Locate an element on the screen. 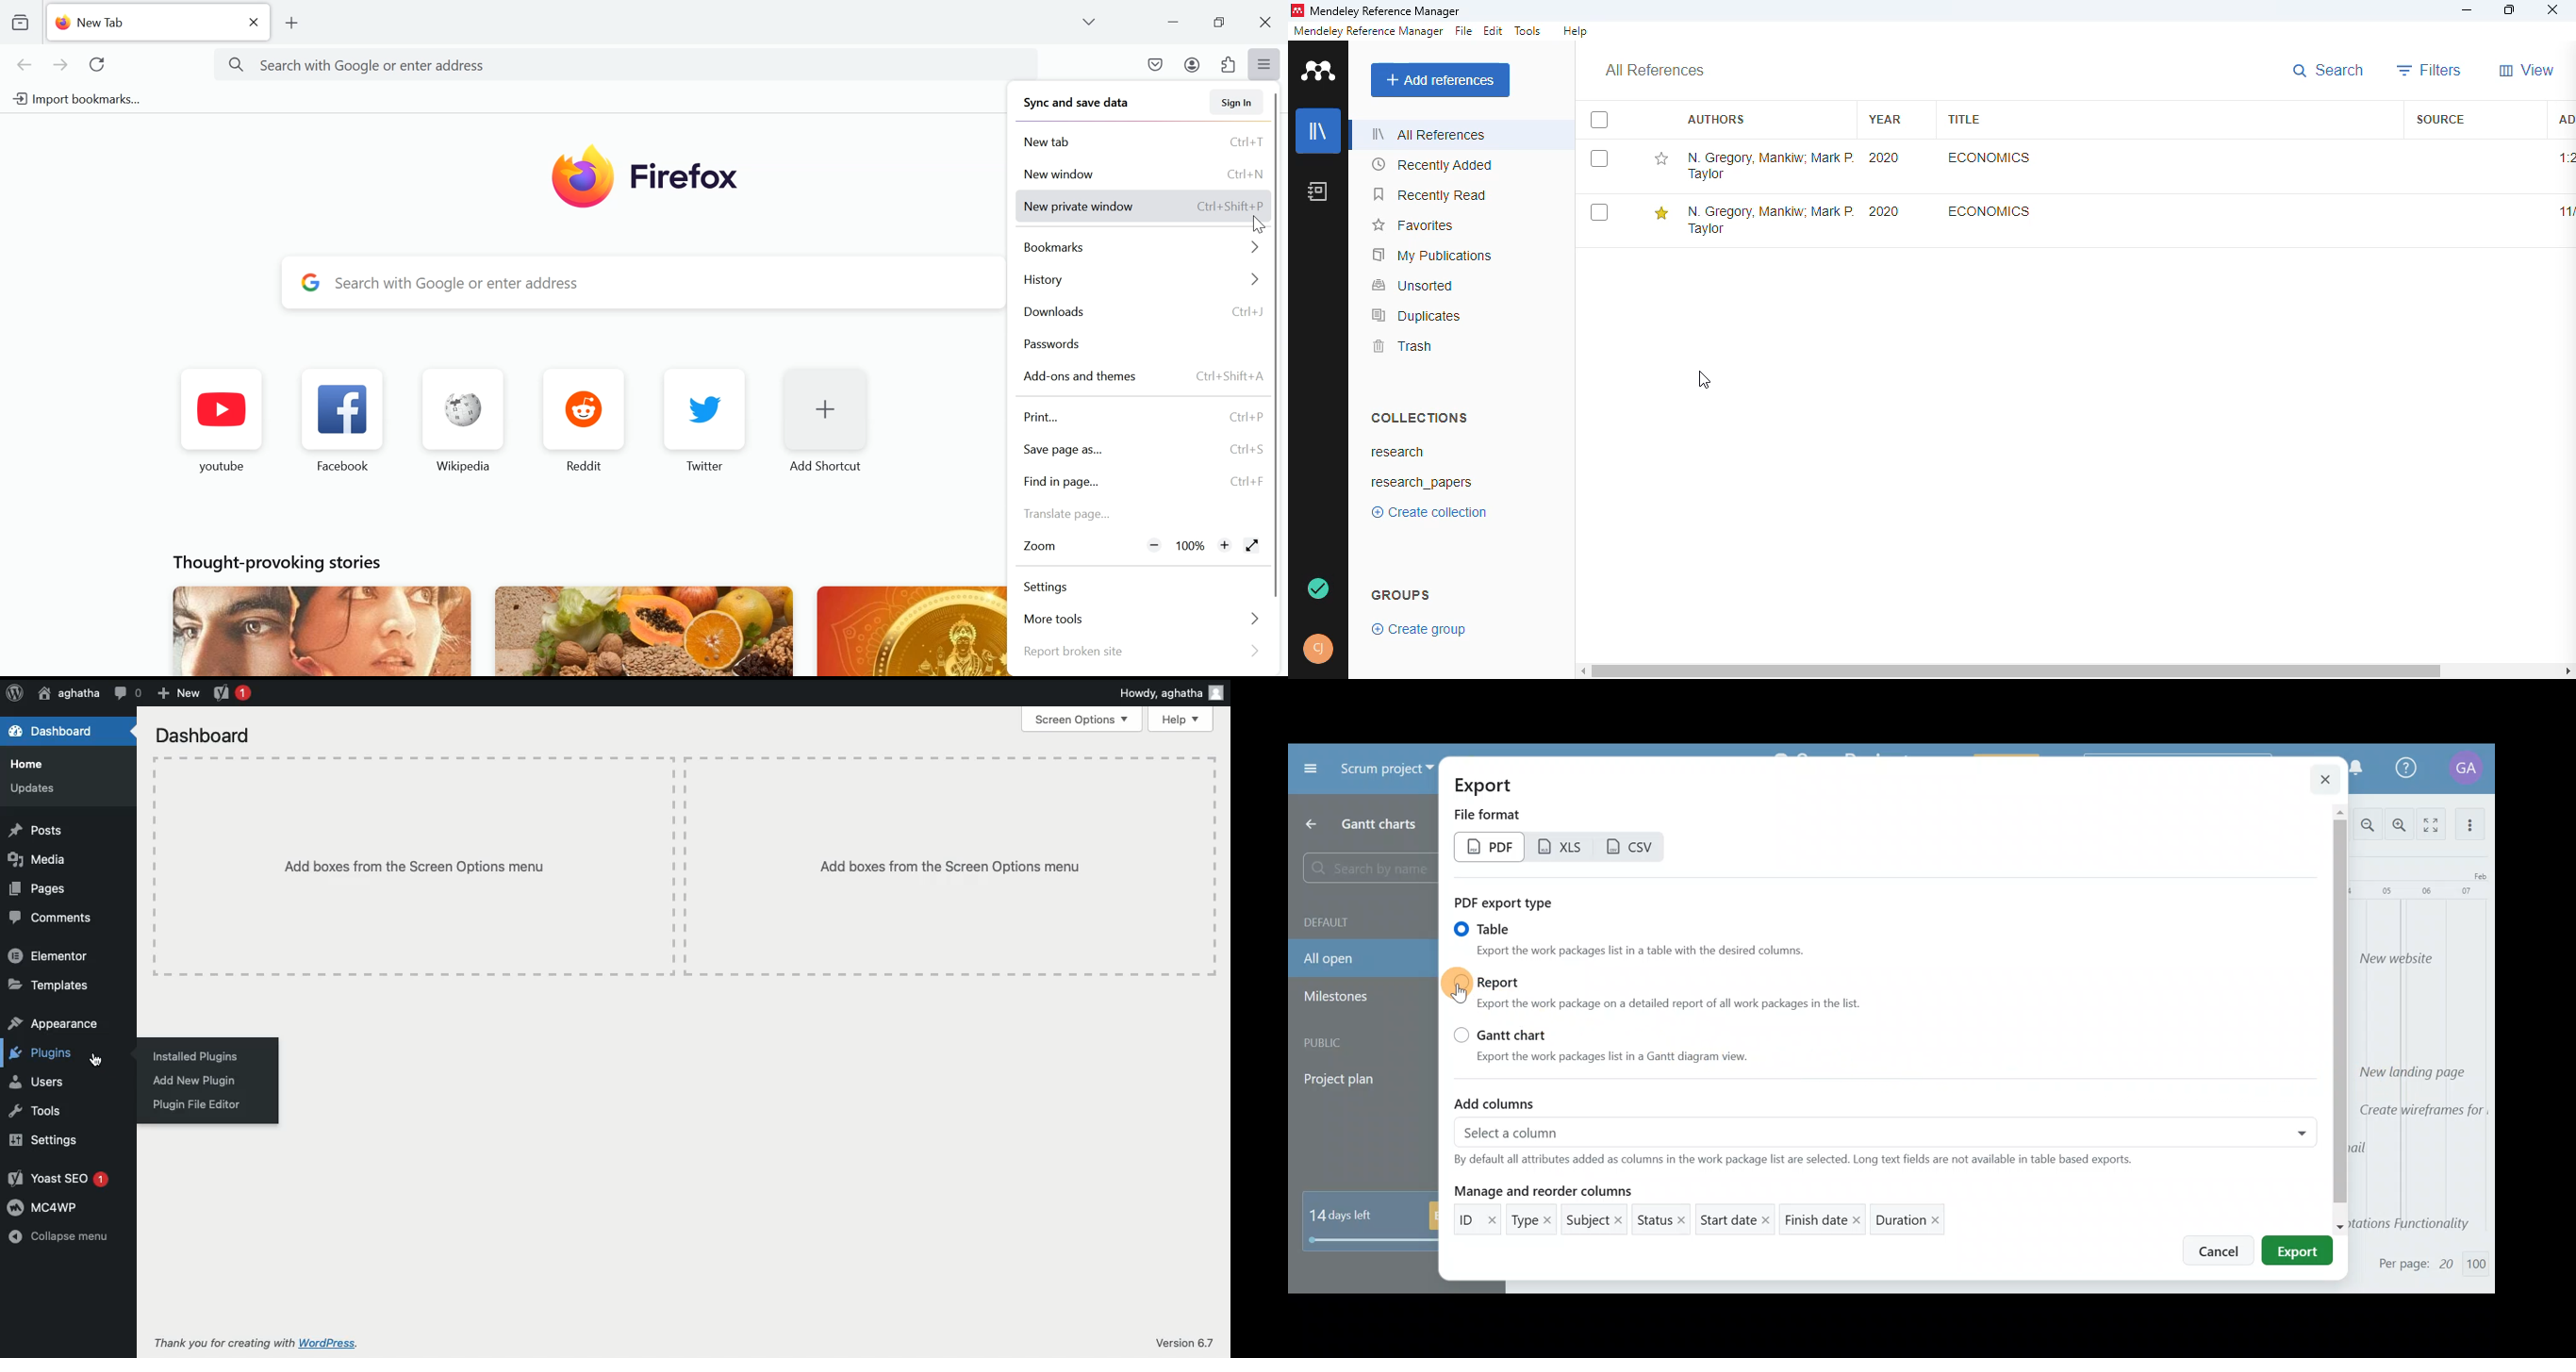  print... is located at coordinates (1146, 419).